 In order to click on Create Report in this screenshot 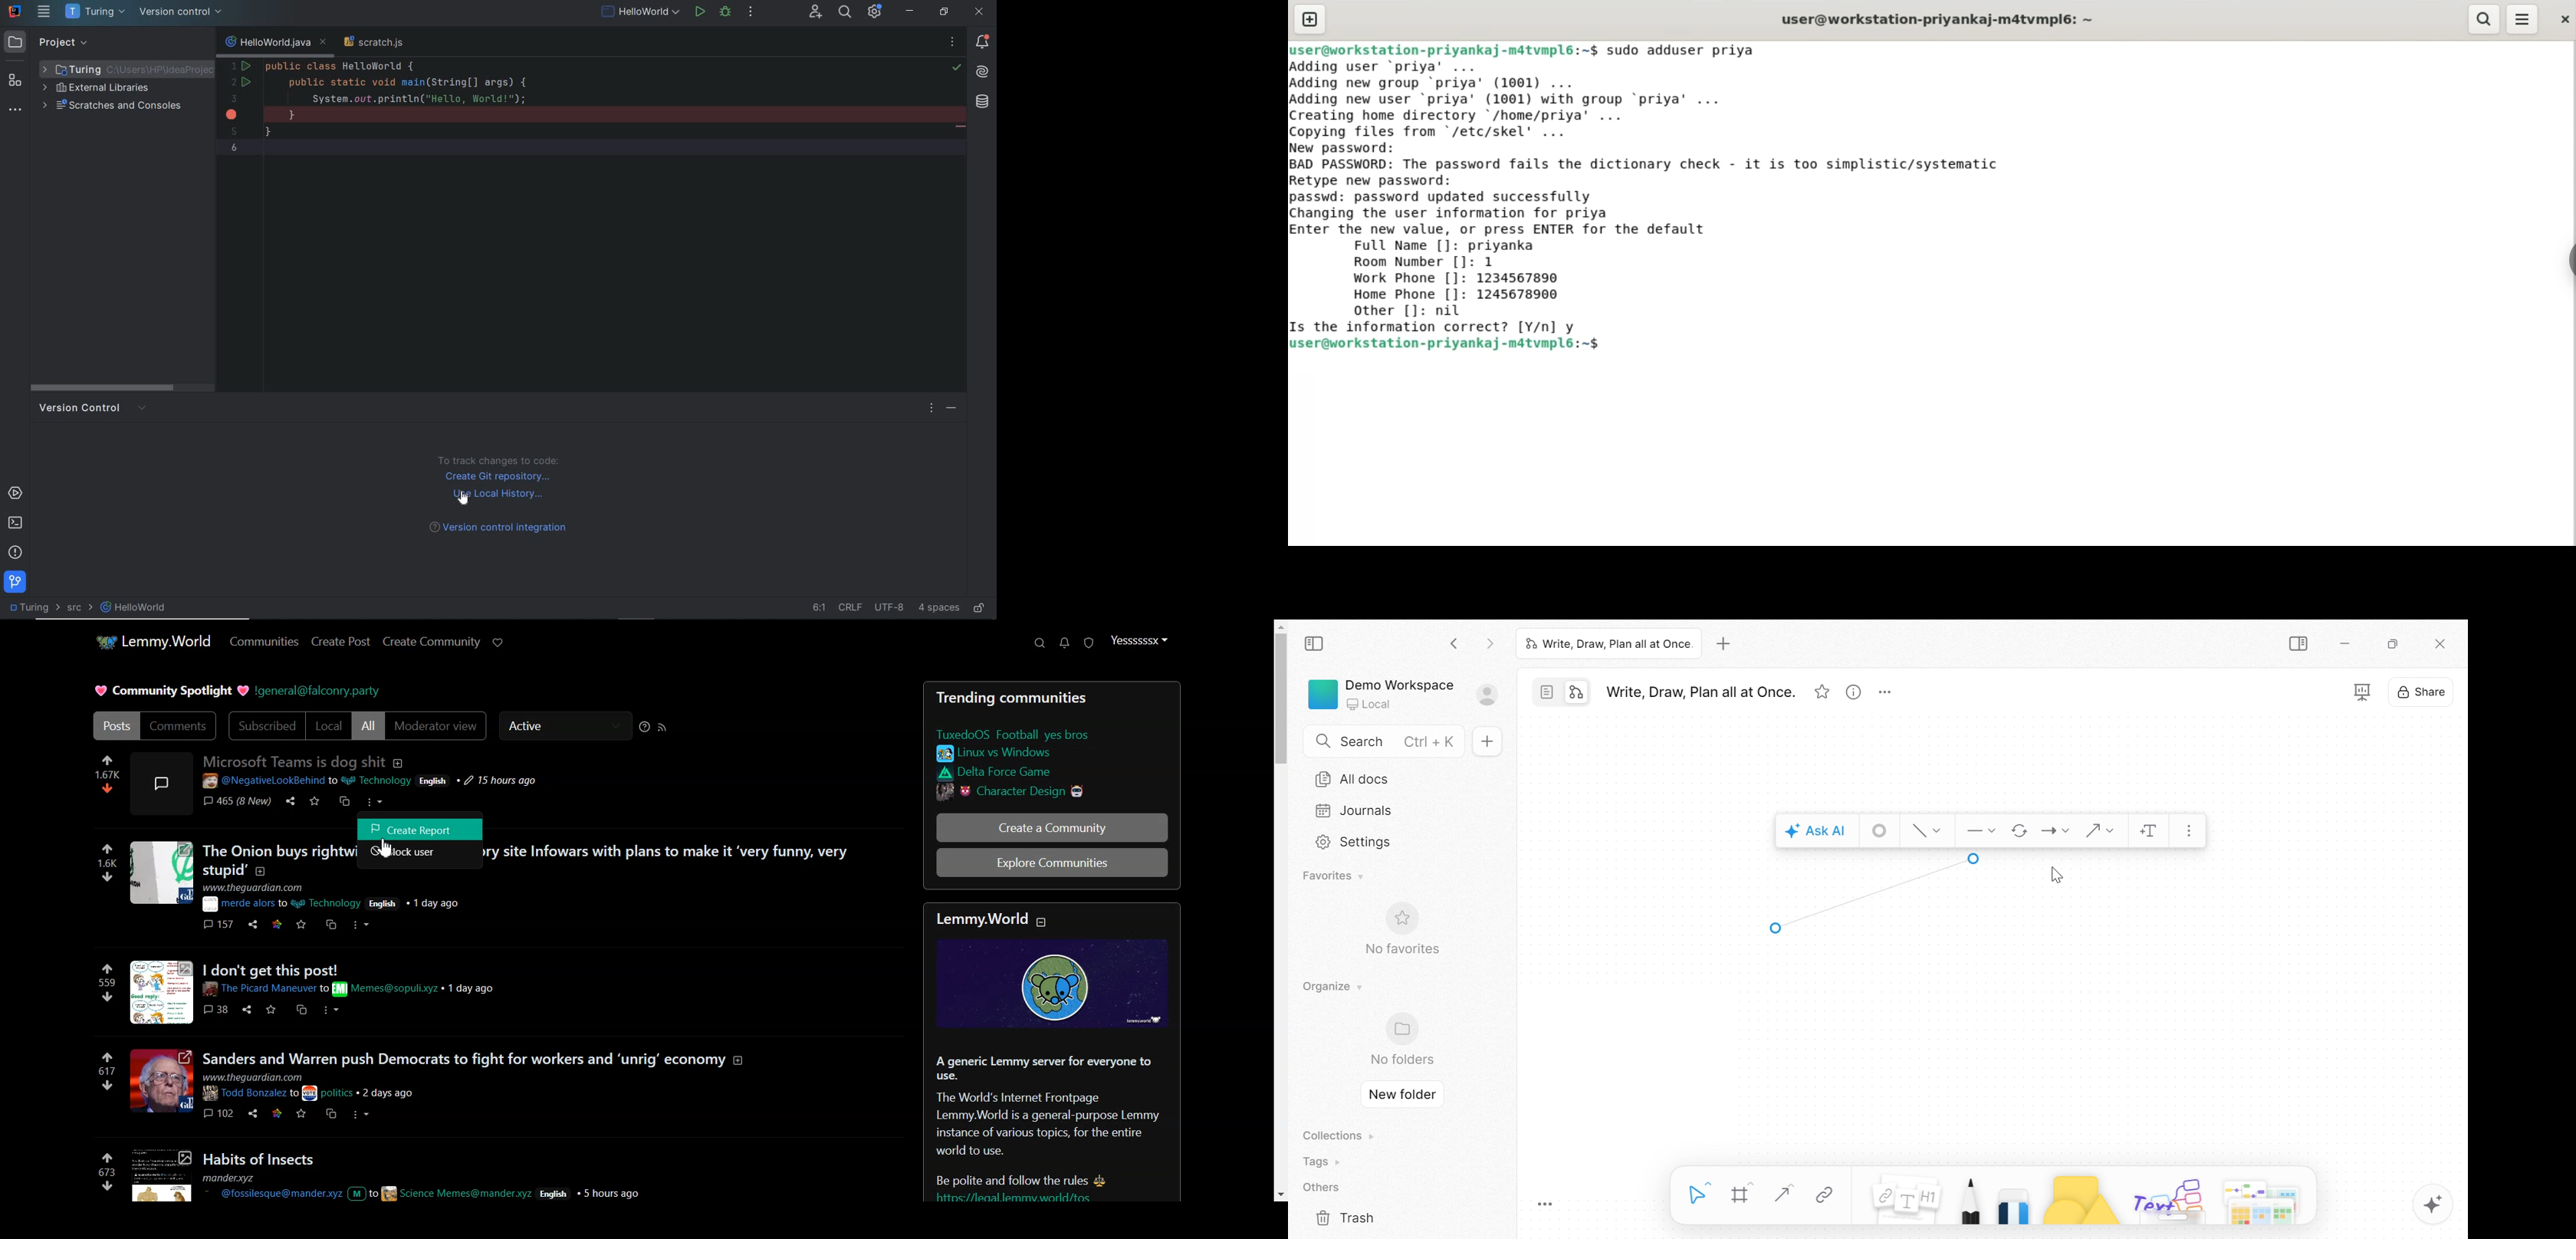, I will do `click(419, 829)`.